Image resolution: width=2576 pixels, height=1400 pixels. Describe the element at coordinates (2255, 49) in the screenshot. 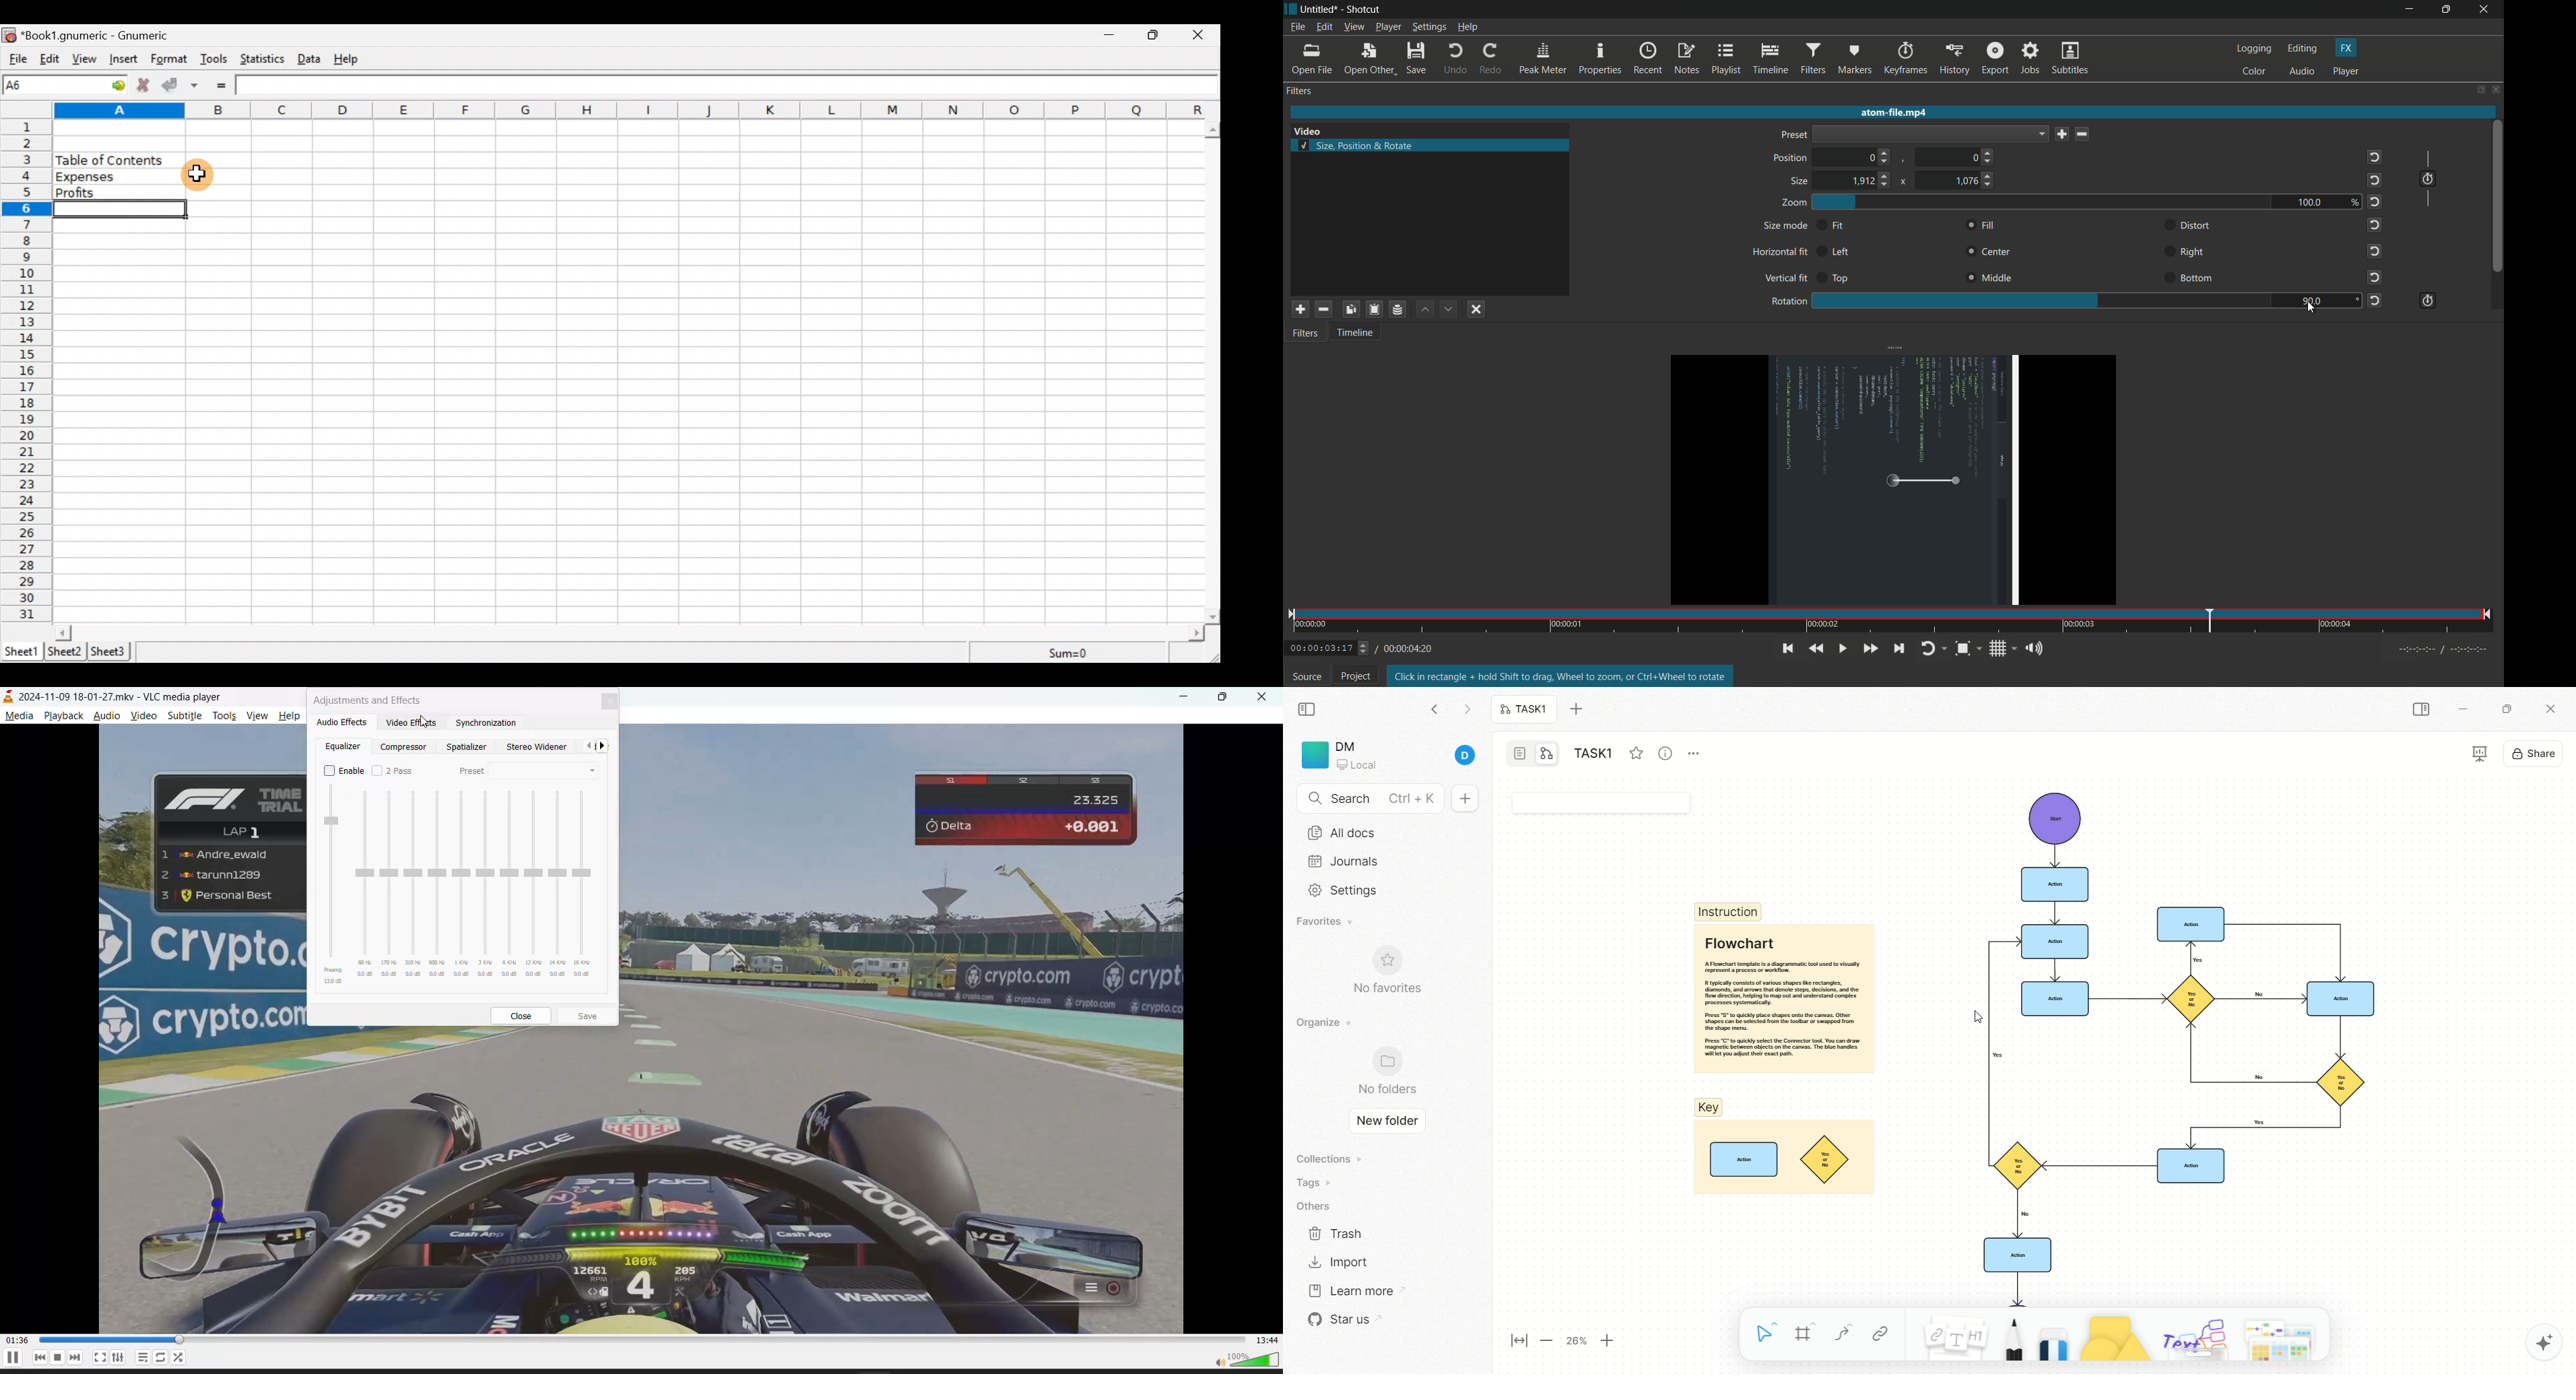

I see `logging` at that location.